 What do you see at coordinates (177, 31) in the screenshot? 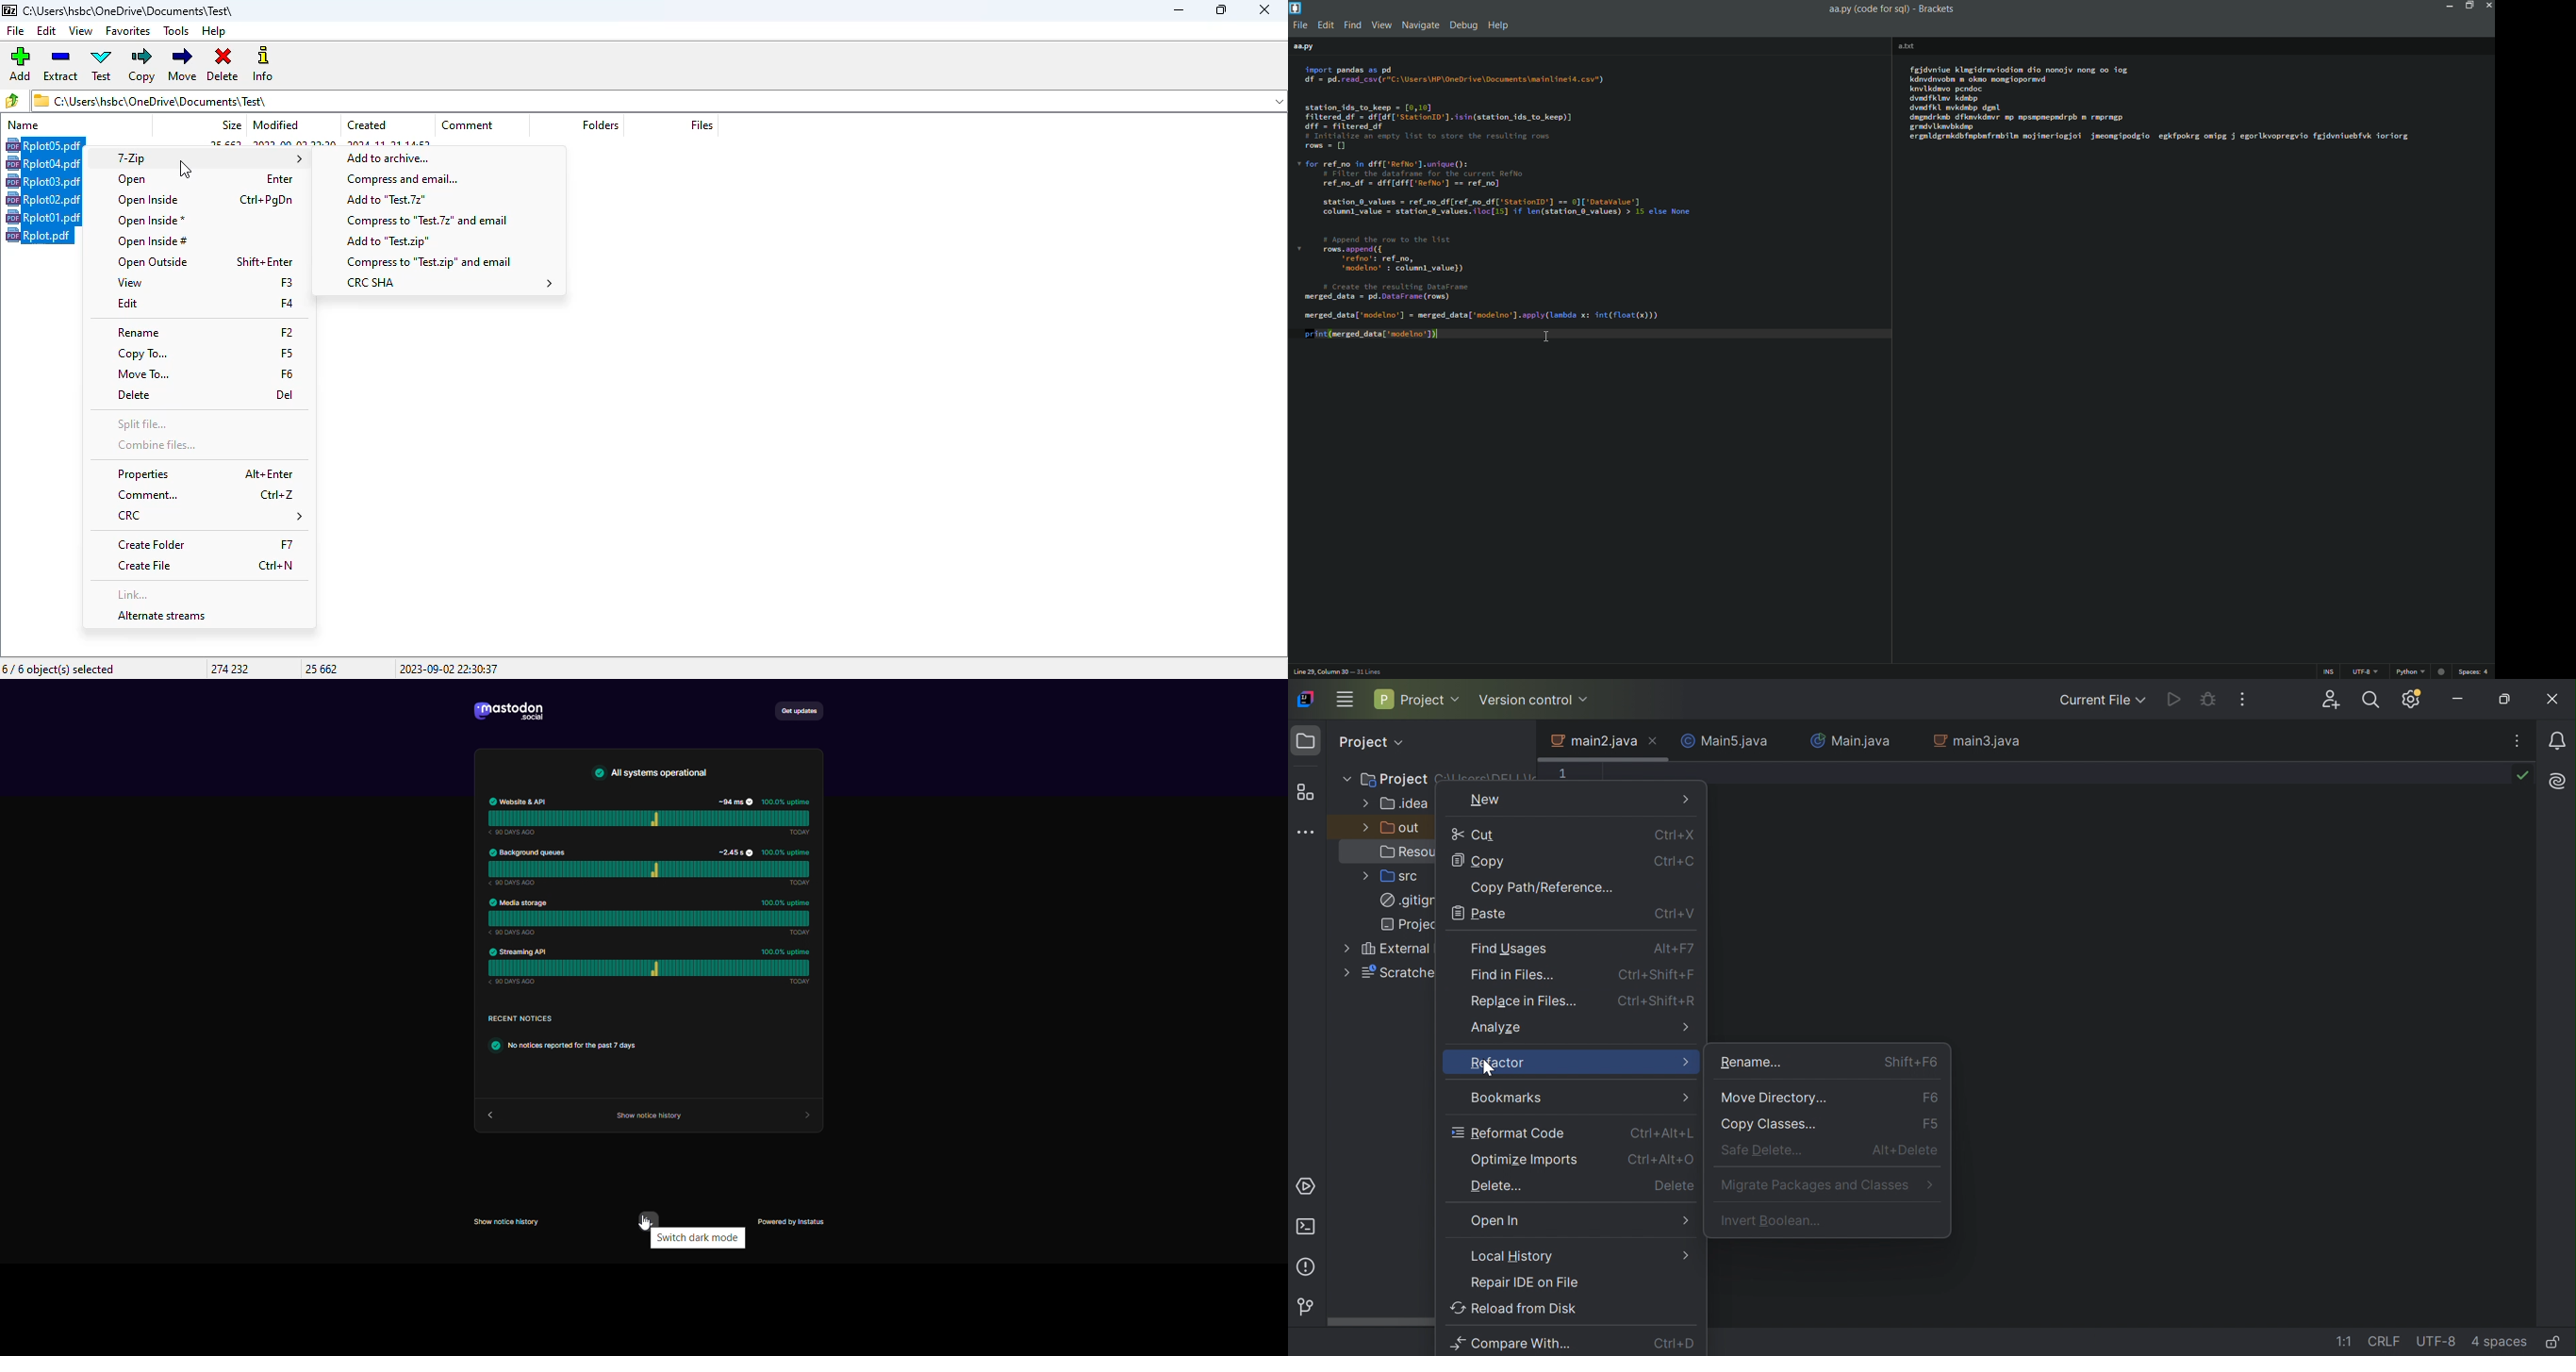
I see `tools` at bounding box center [177, 31].